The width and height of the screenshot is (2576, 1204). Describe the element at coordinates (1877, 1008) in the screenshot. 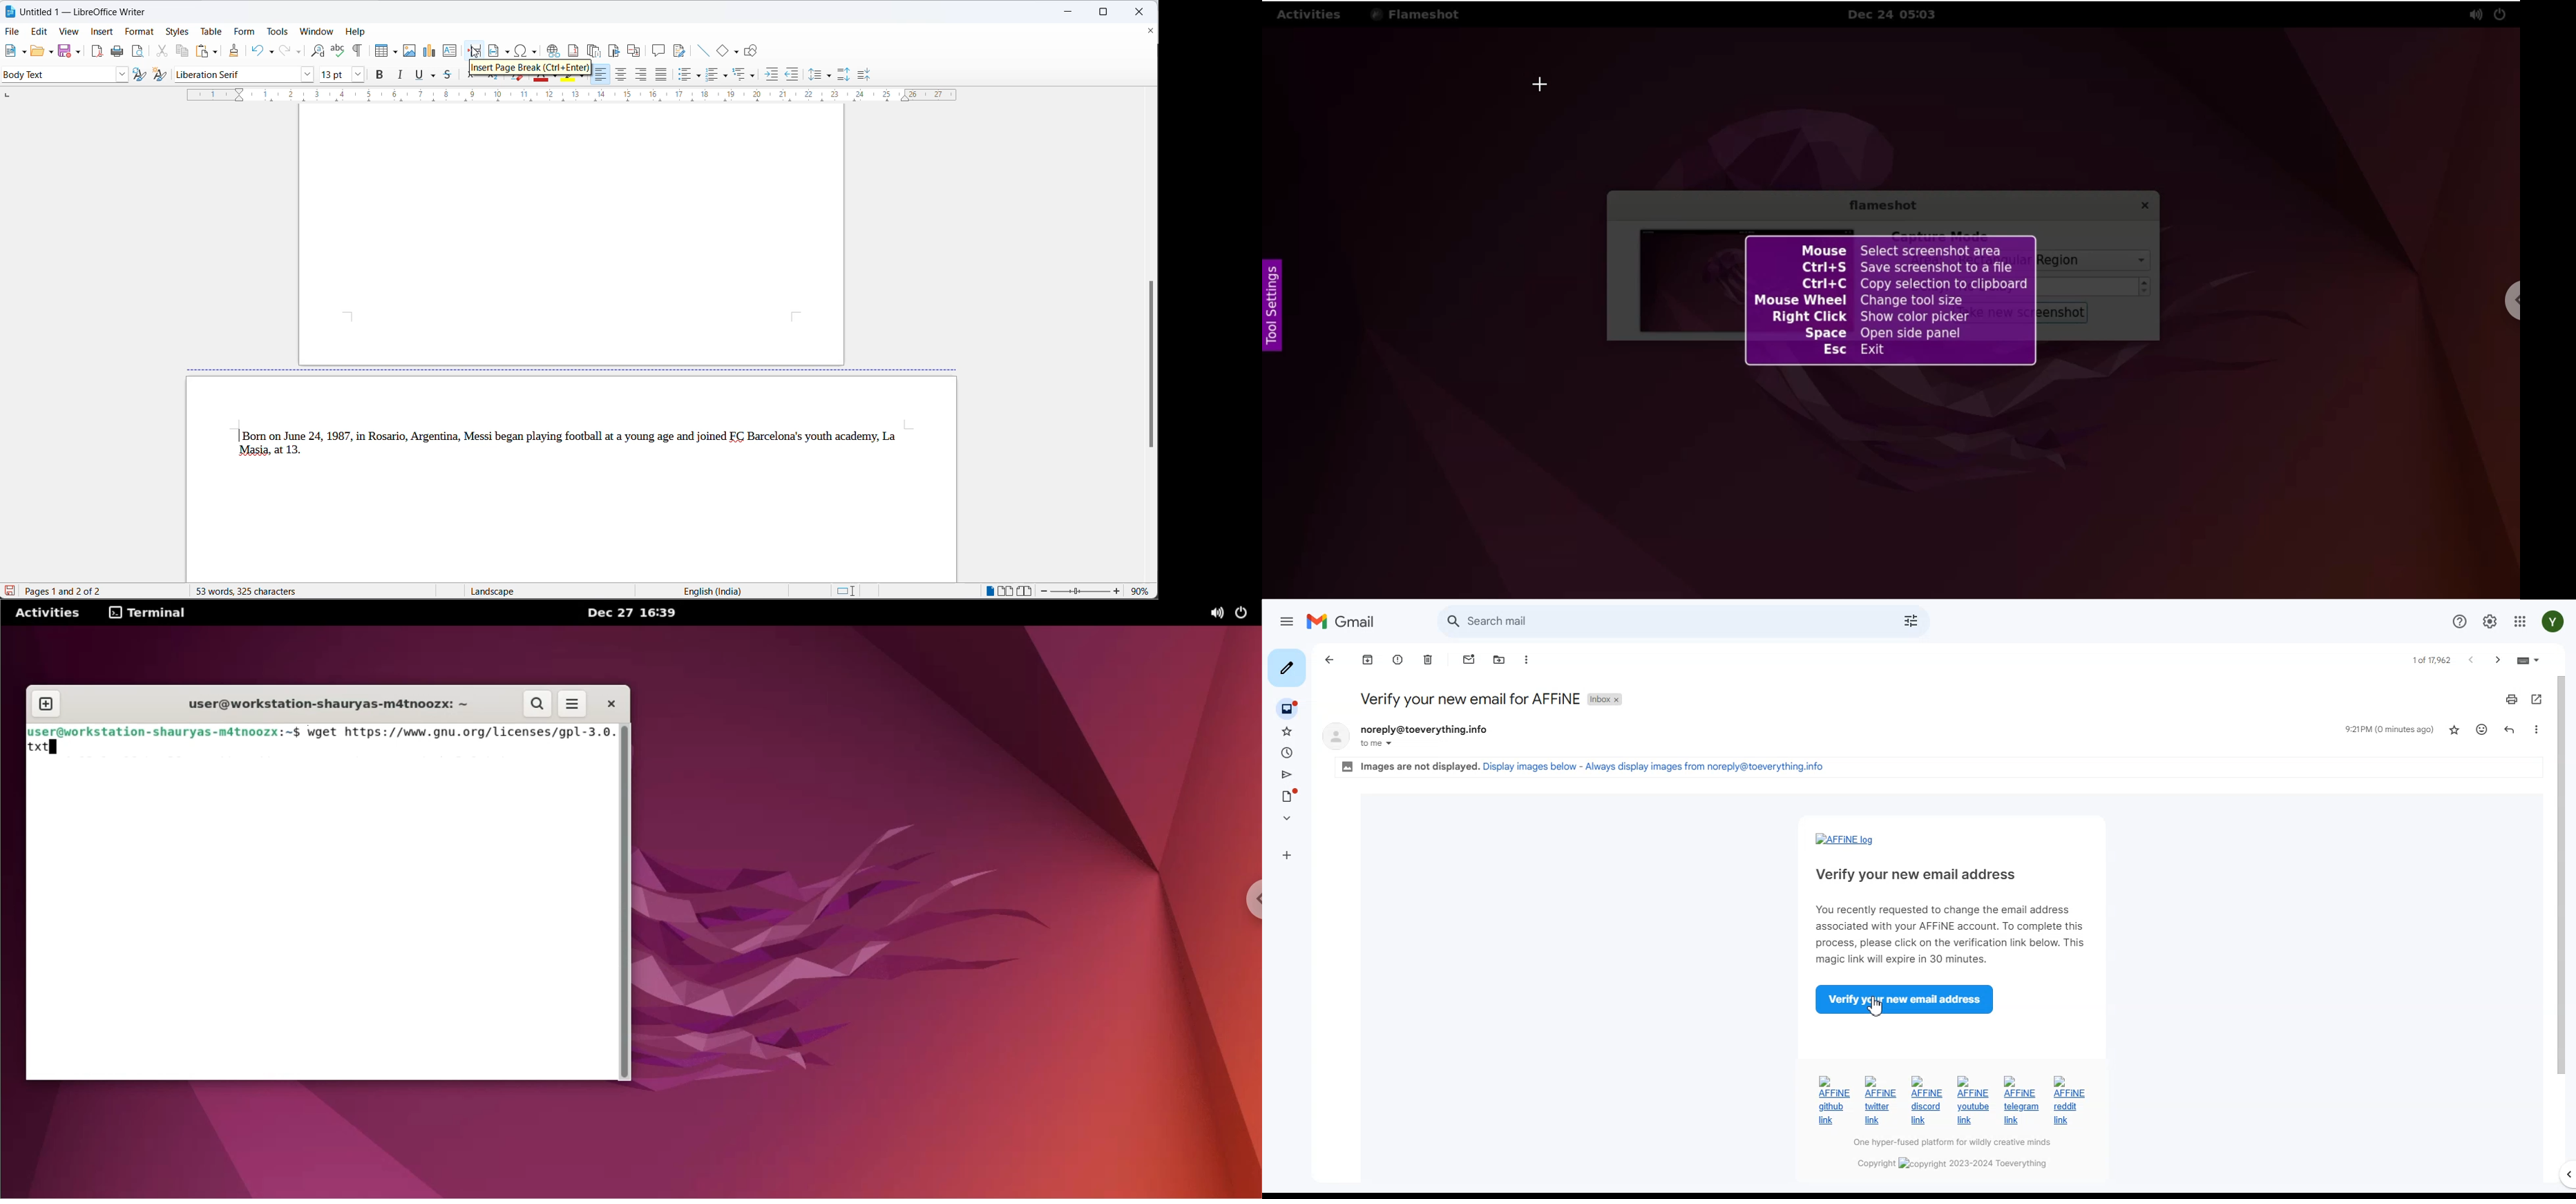

I see `Cursor` at that location.